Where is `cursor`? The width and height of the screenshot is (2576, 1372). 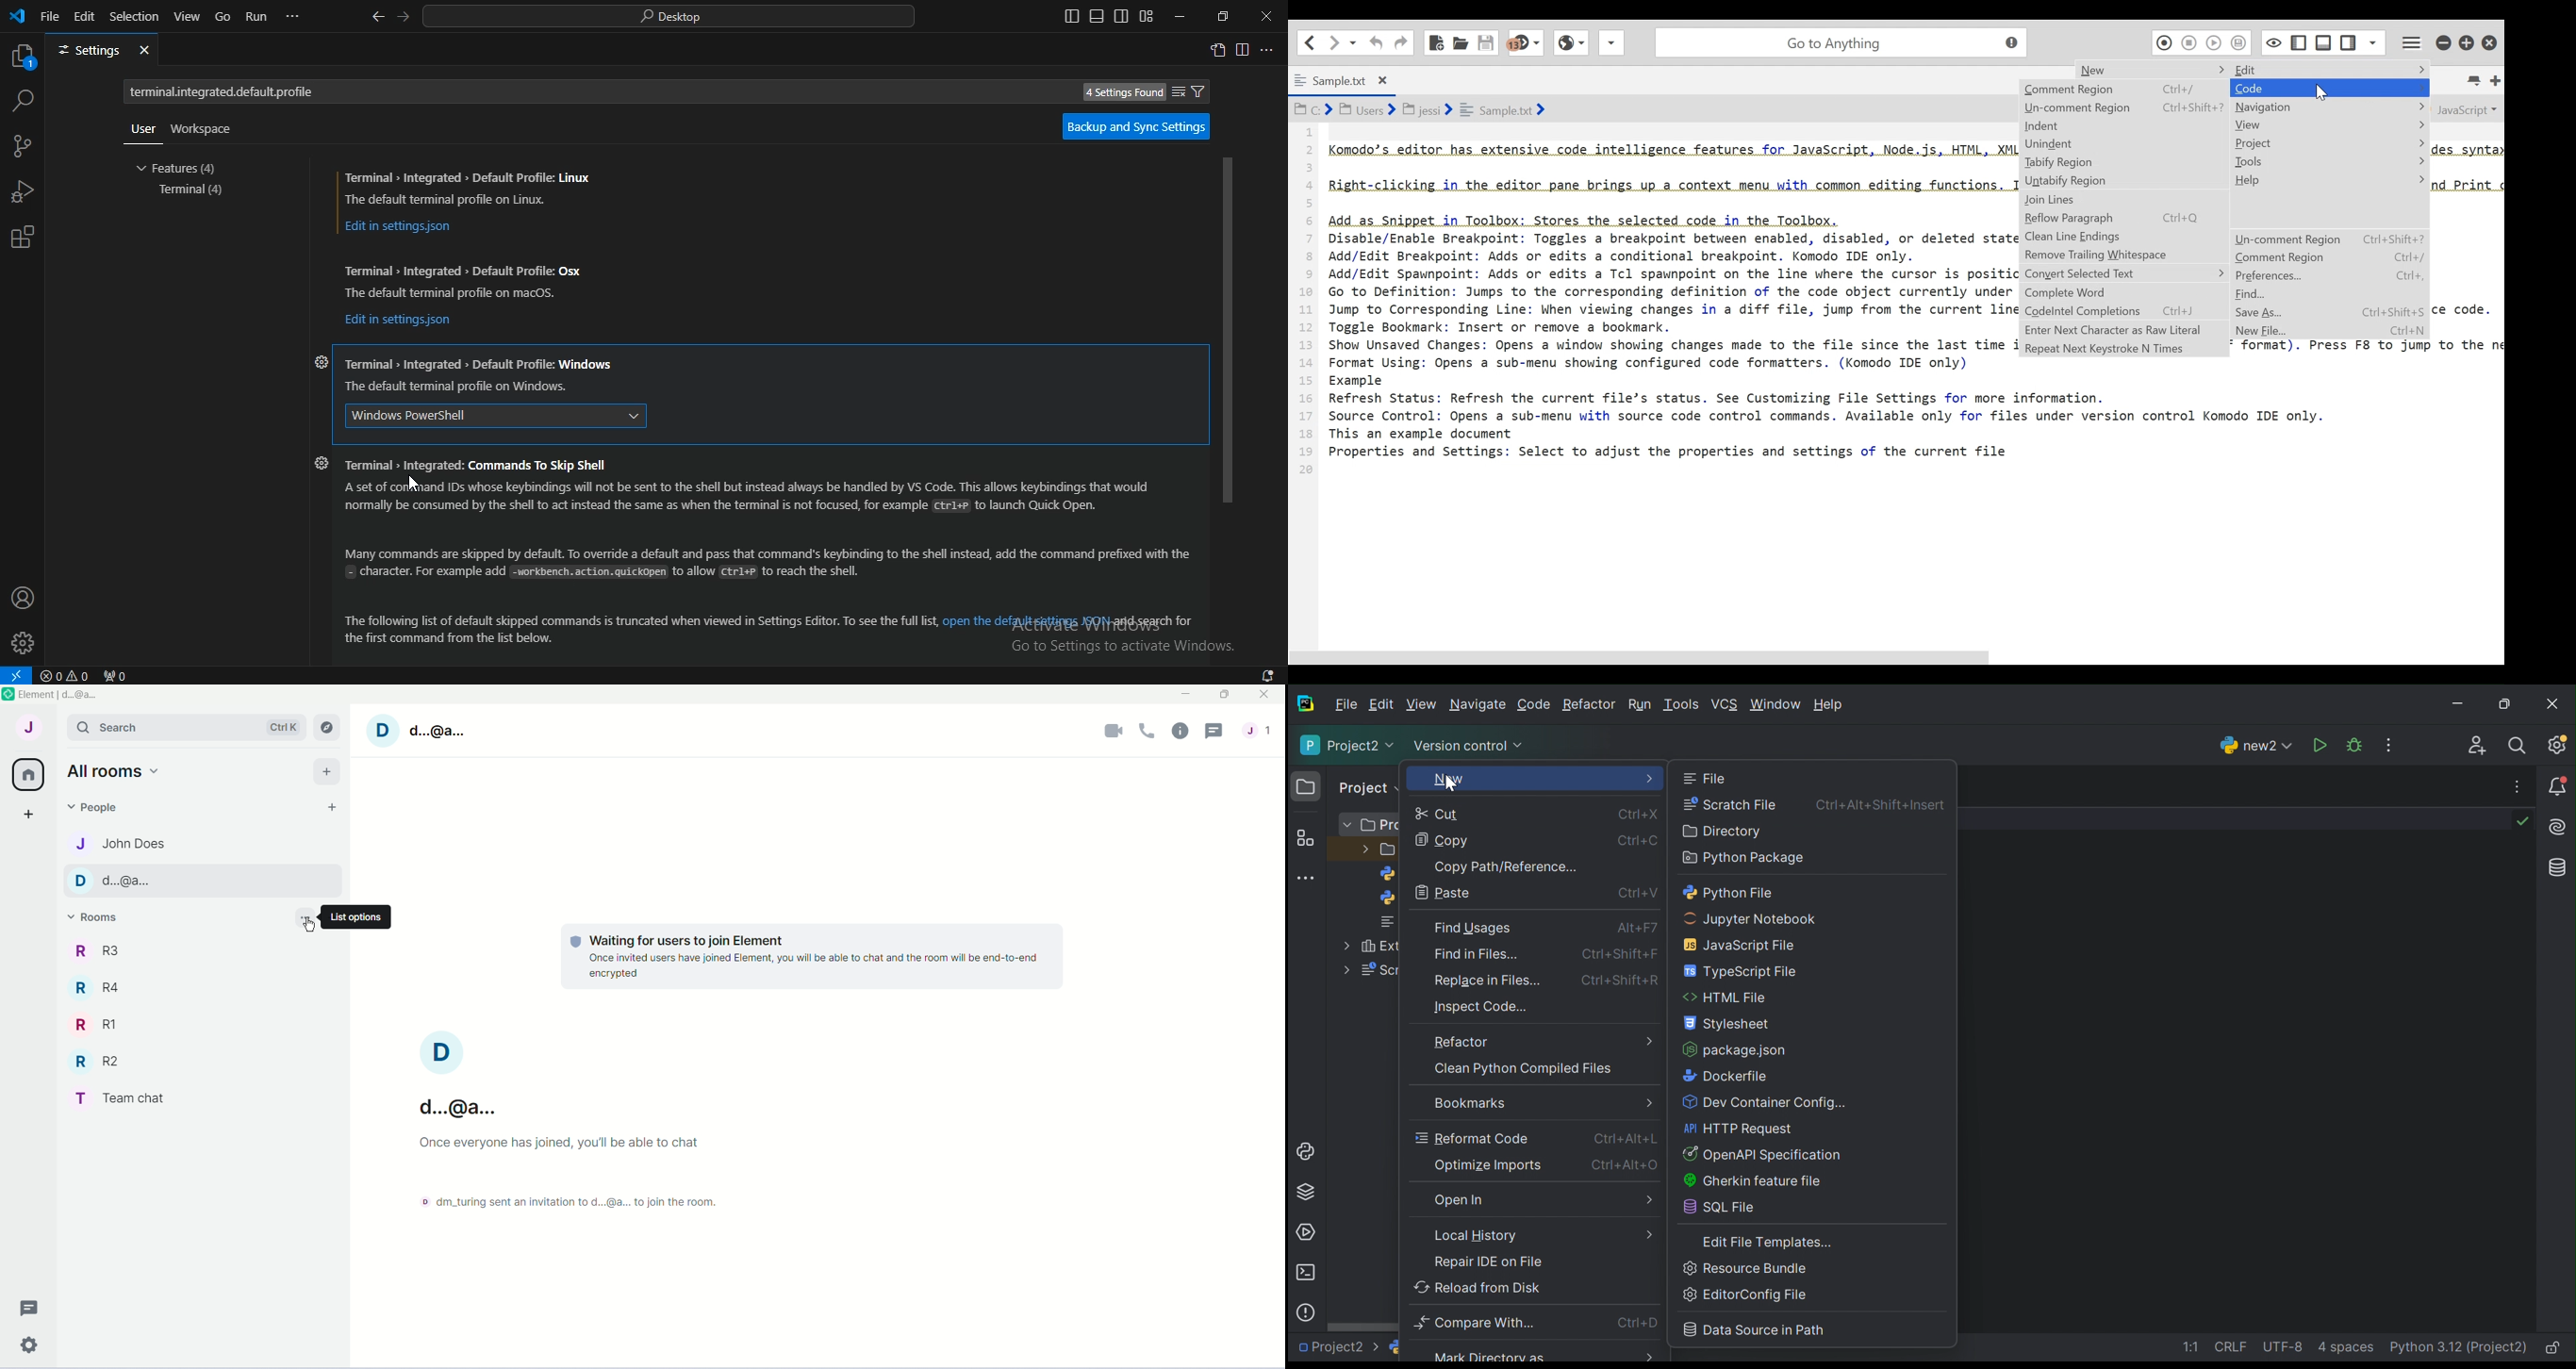
cursor is located at coordinates (1449, 784).